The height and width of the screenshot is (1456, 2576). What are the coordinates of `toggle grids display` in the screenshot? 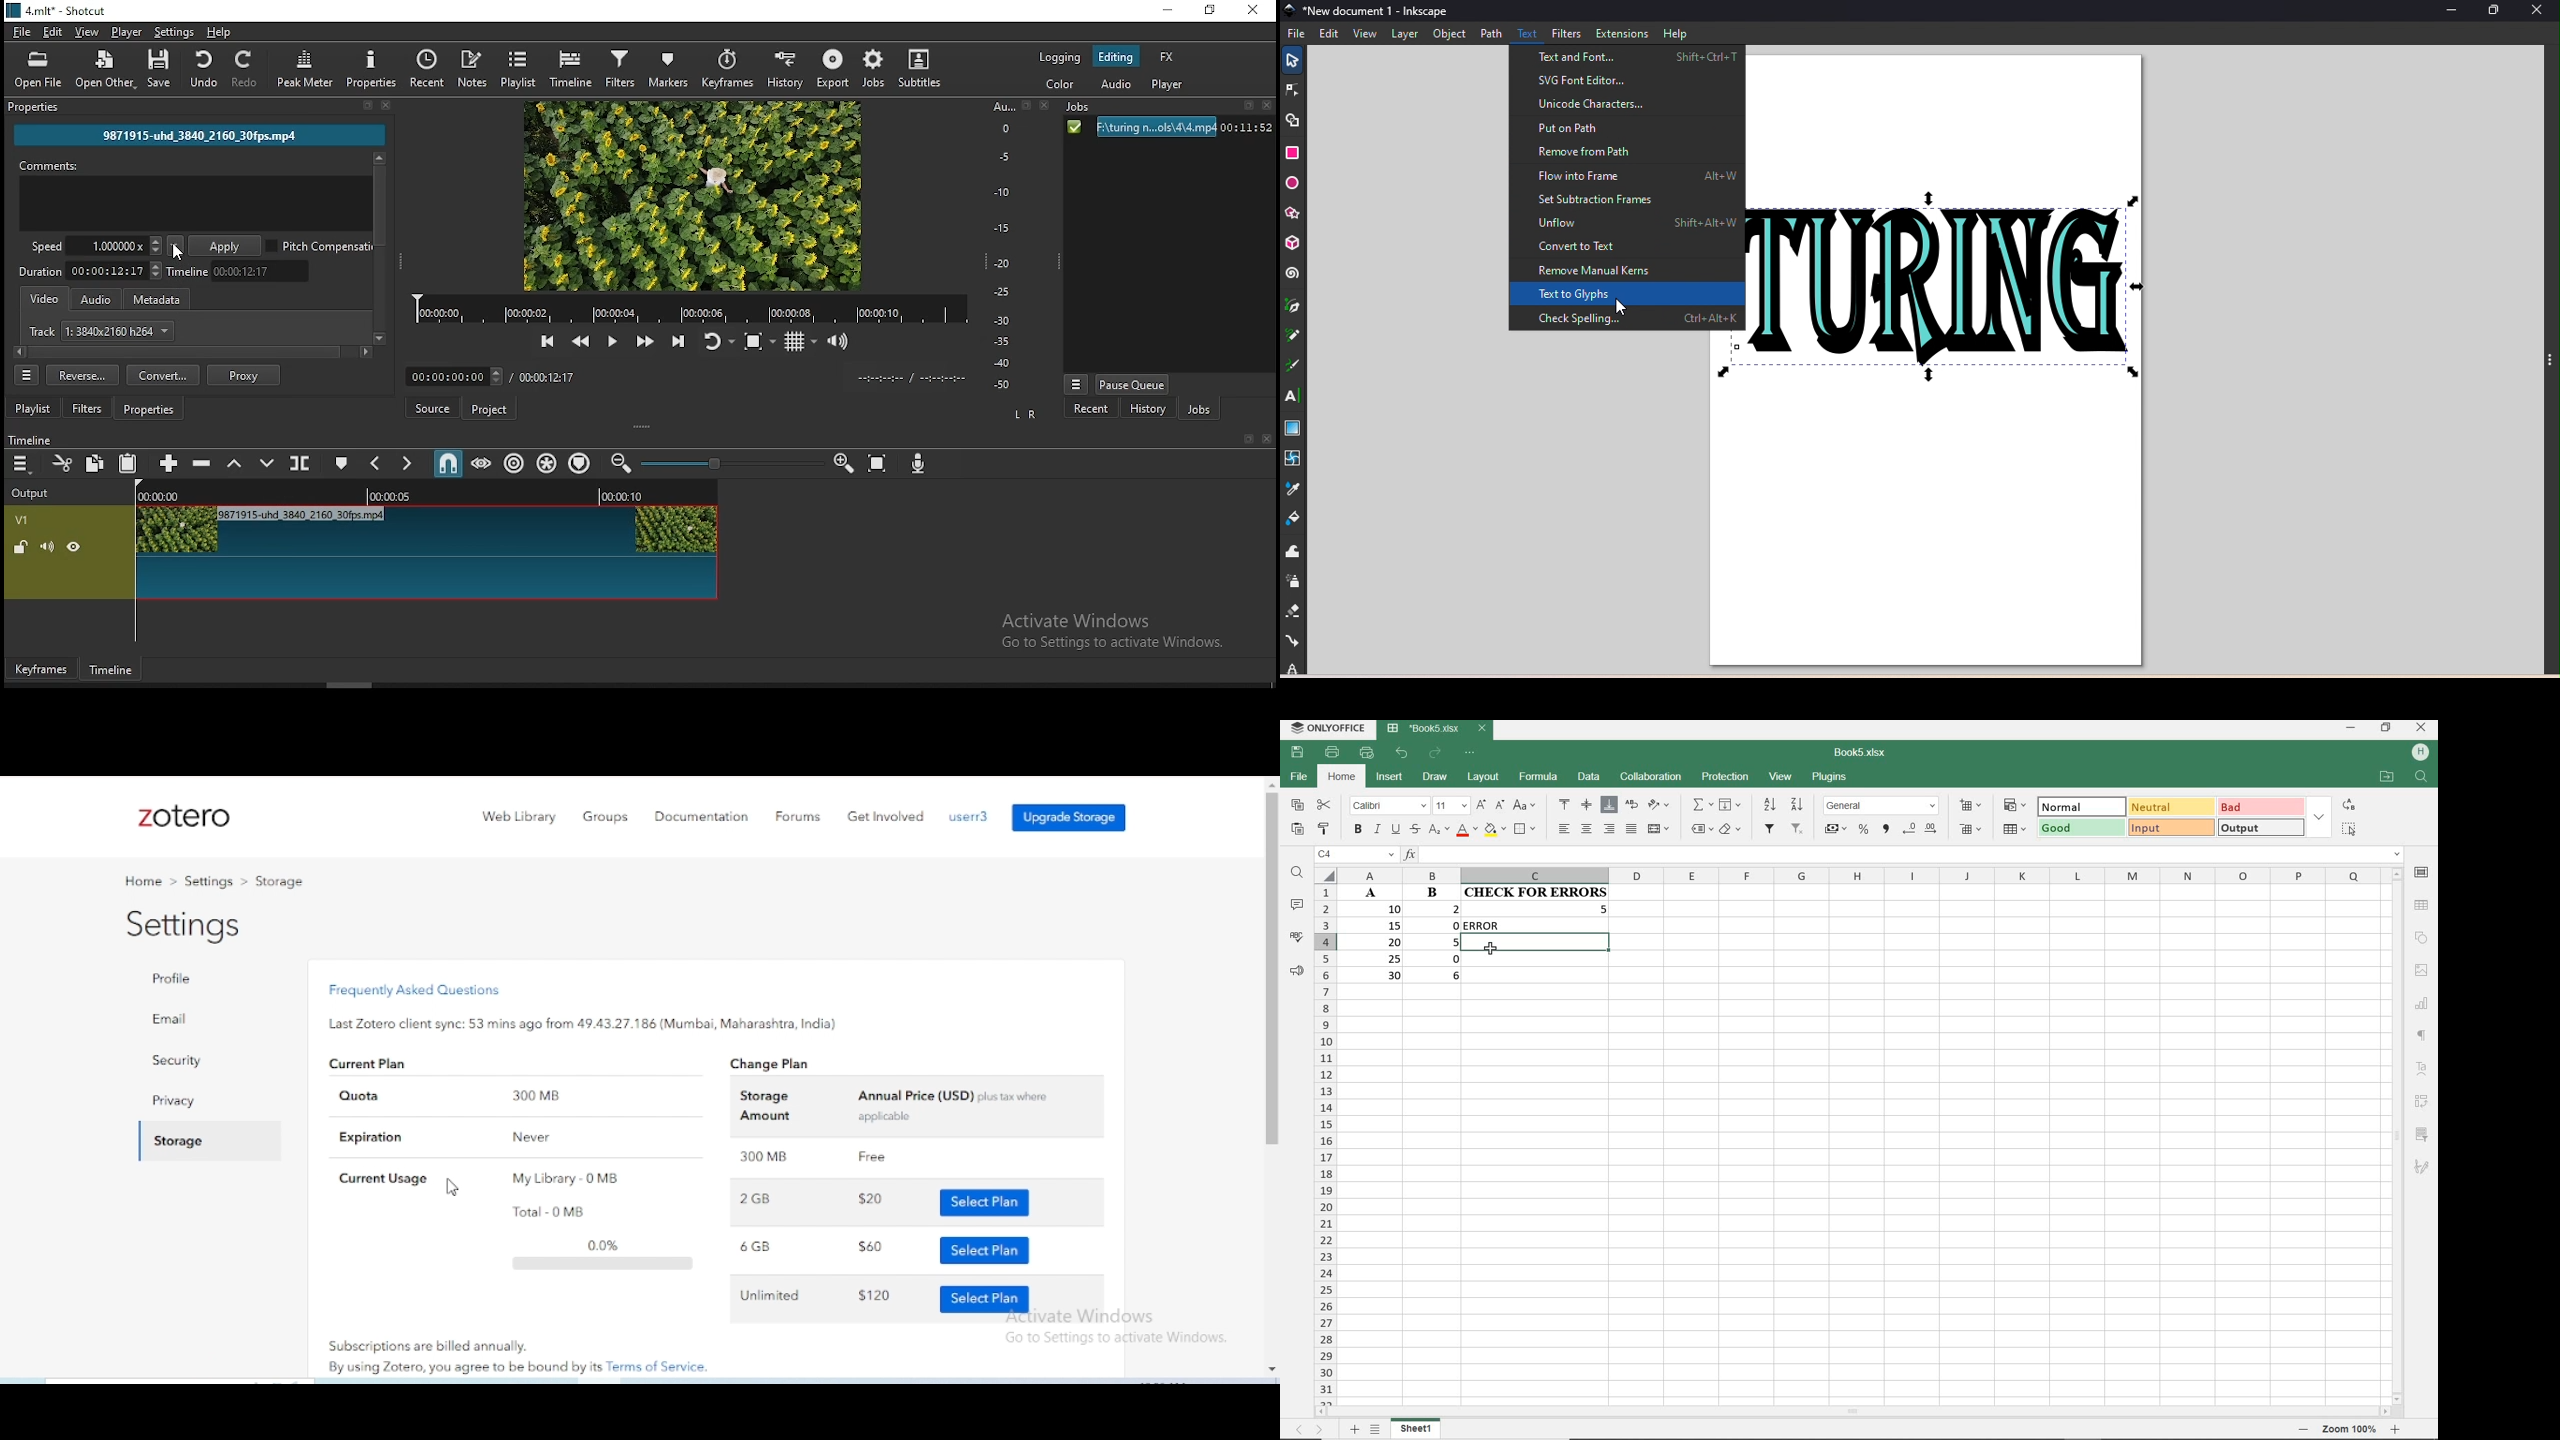 It's located at (799, 344).